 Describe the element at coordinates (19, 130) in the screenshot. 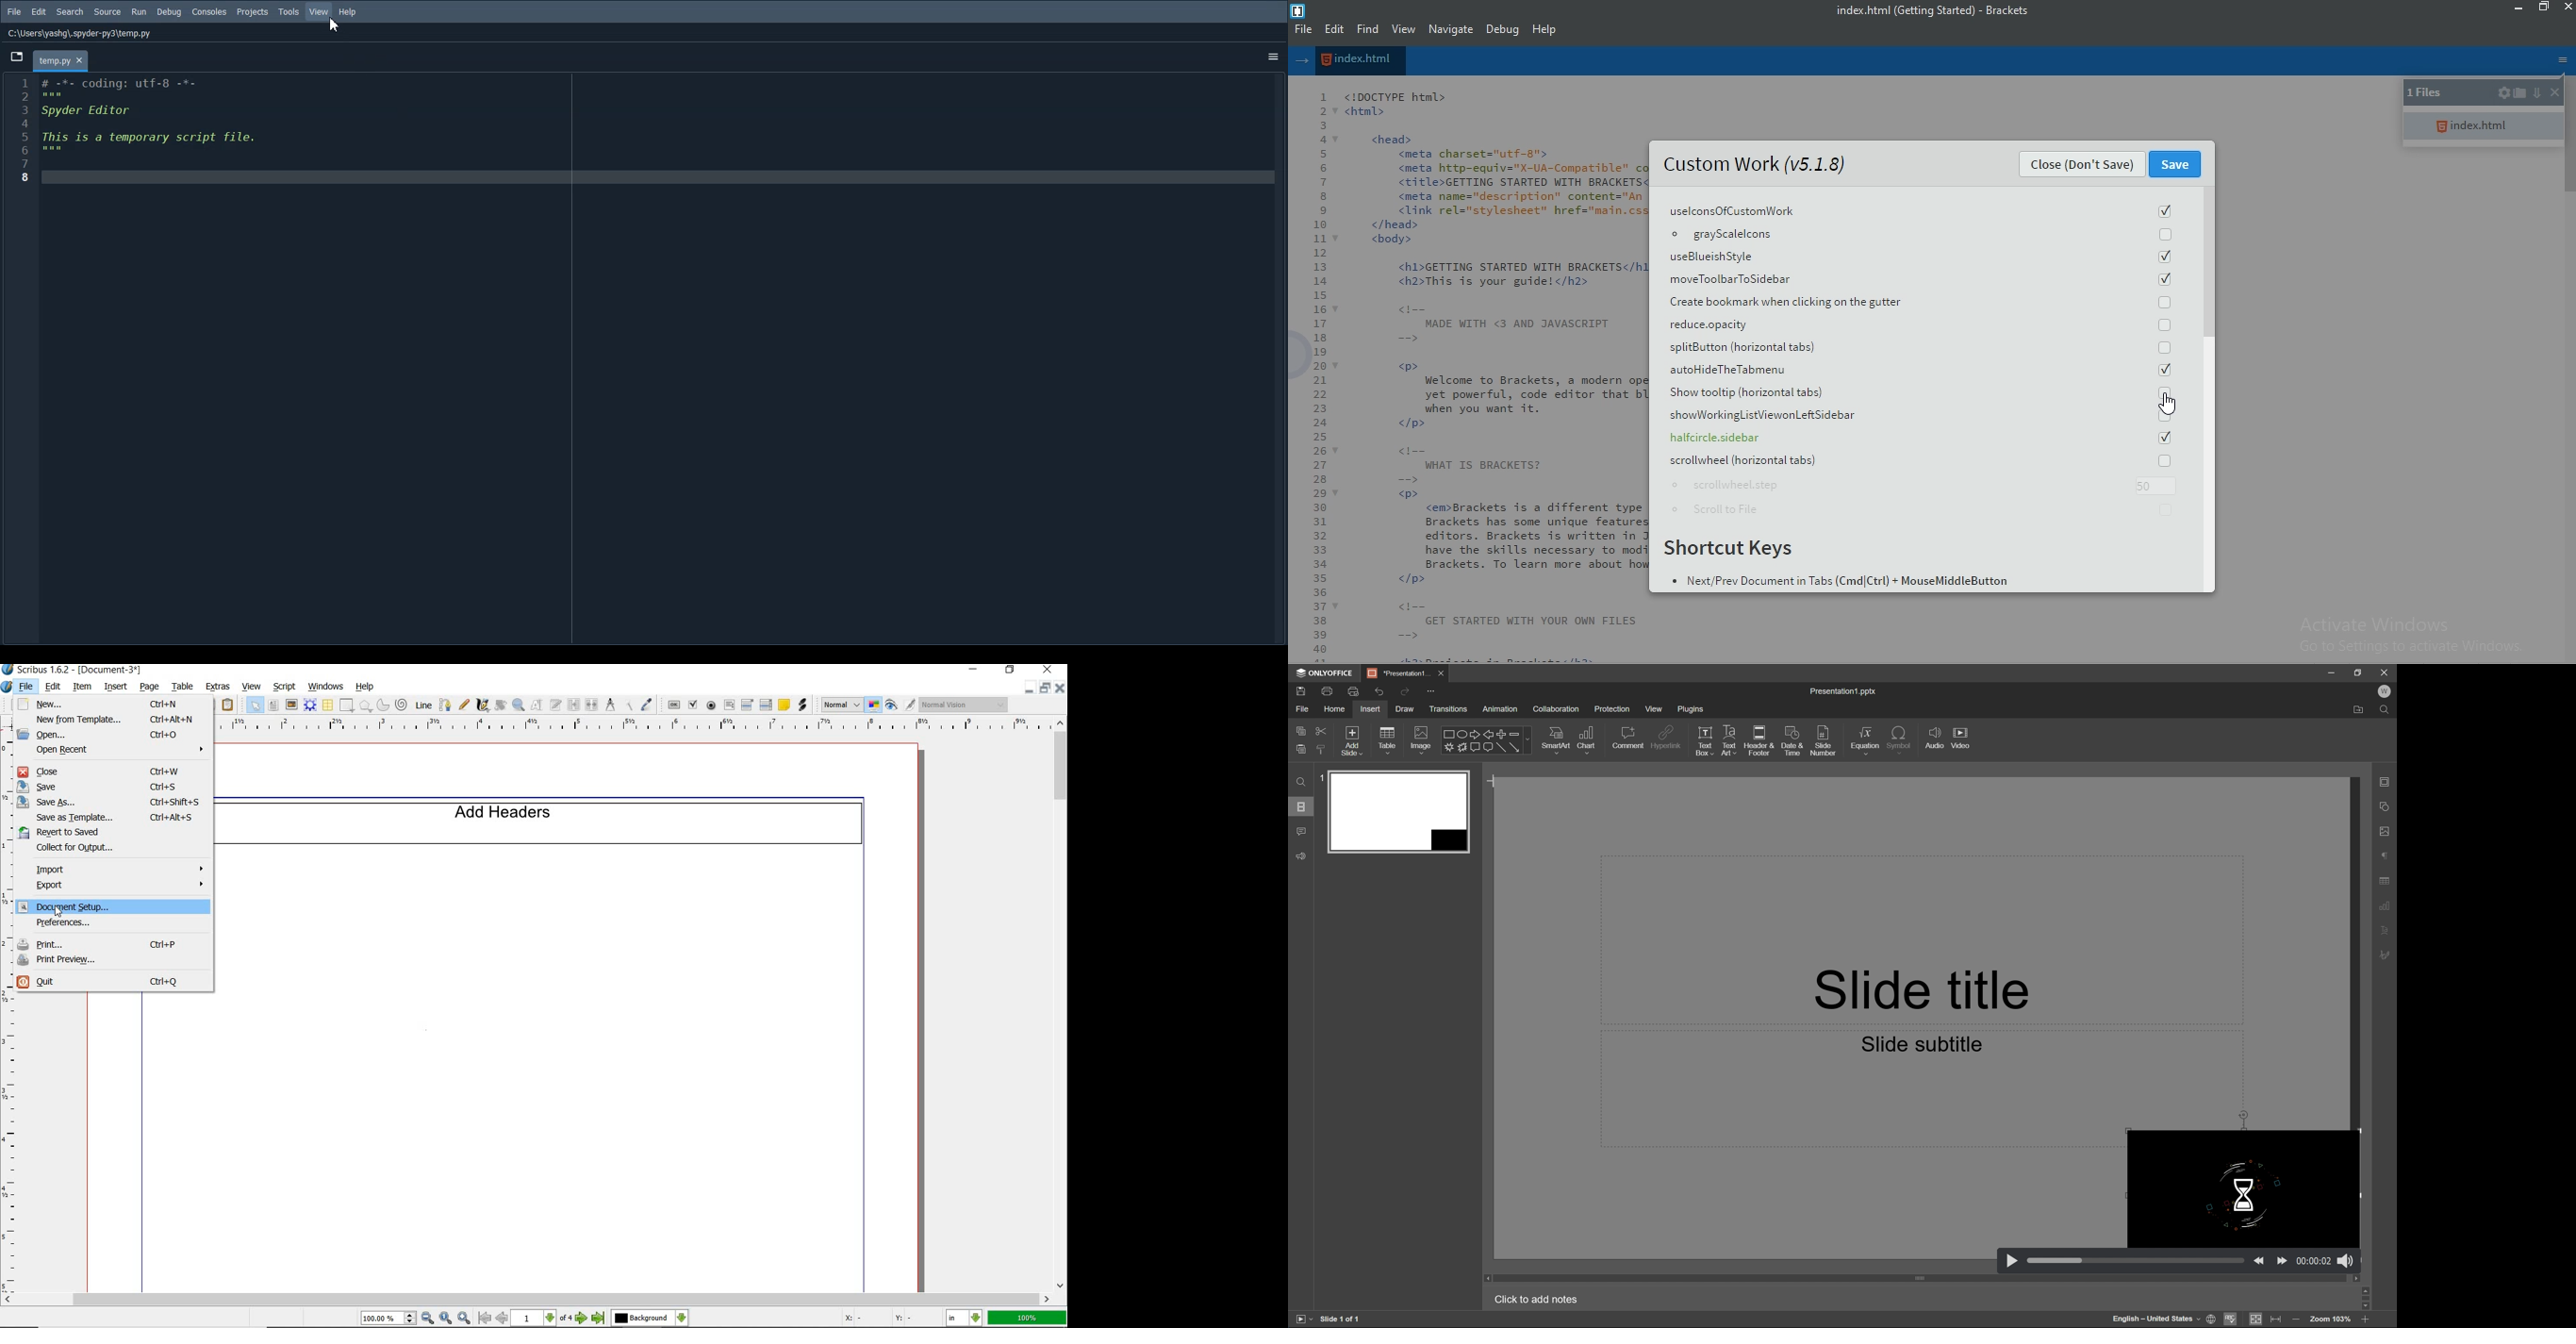

I see `Line number` at that location.